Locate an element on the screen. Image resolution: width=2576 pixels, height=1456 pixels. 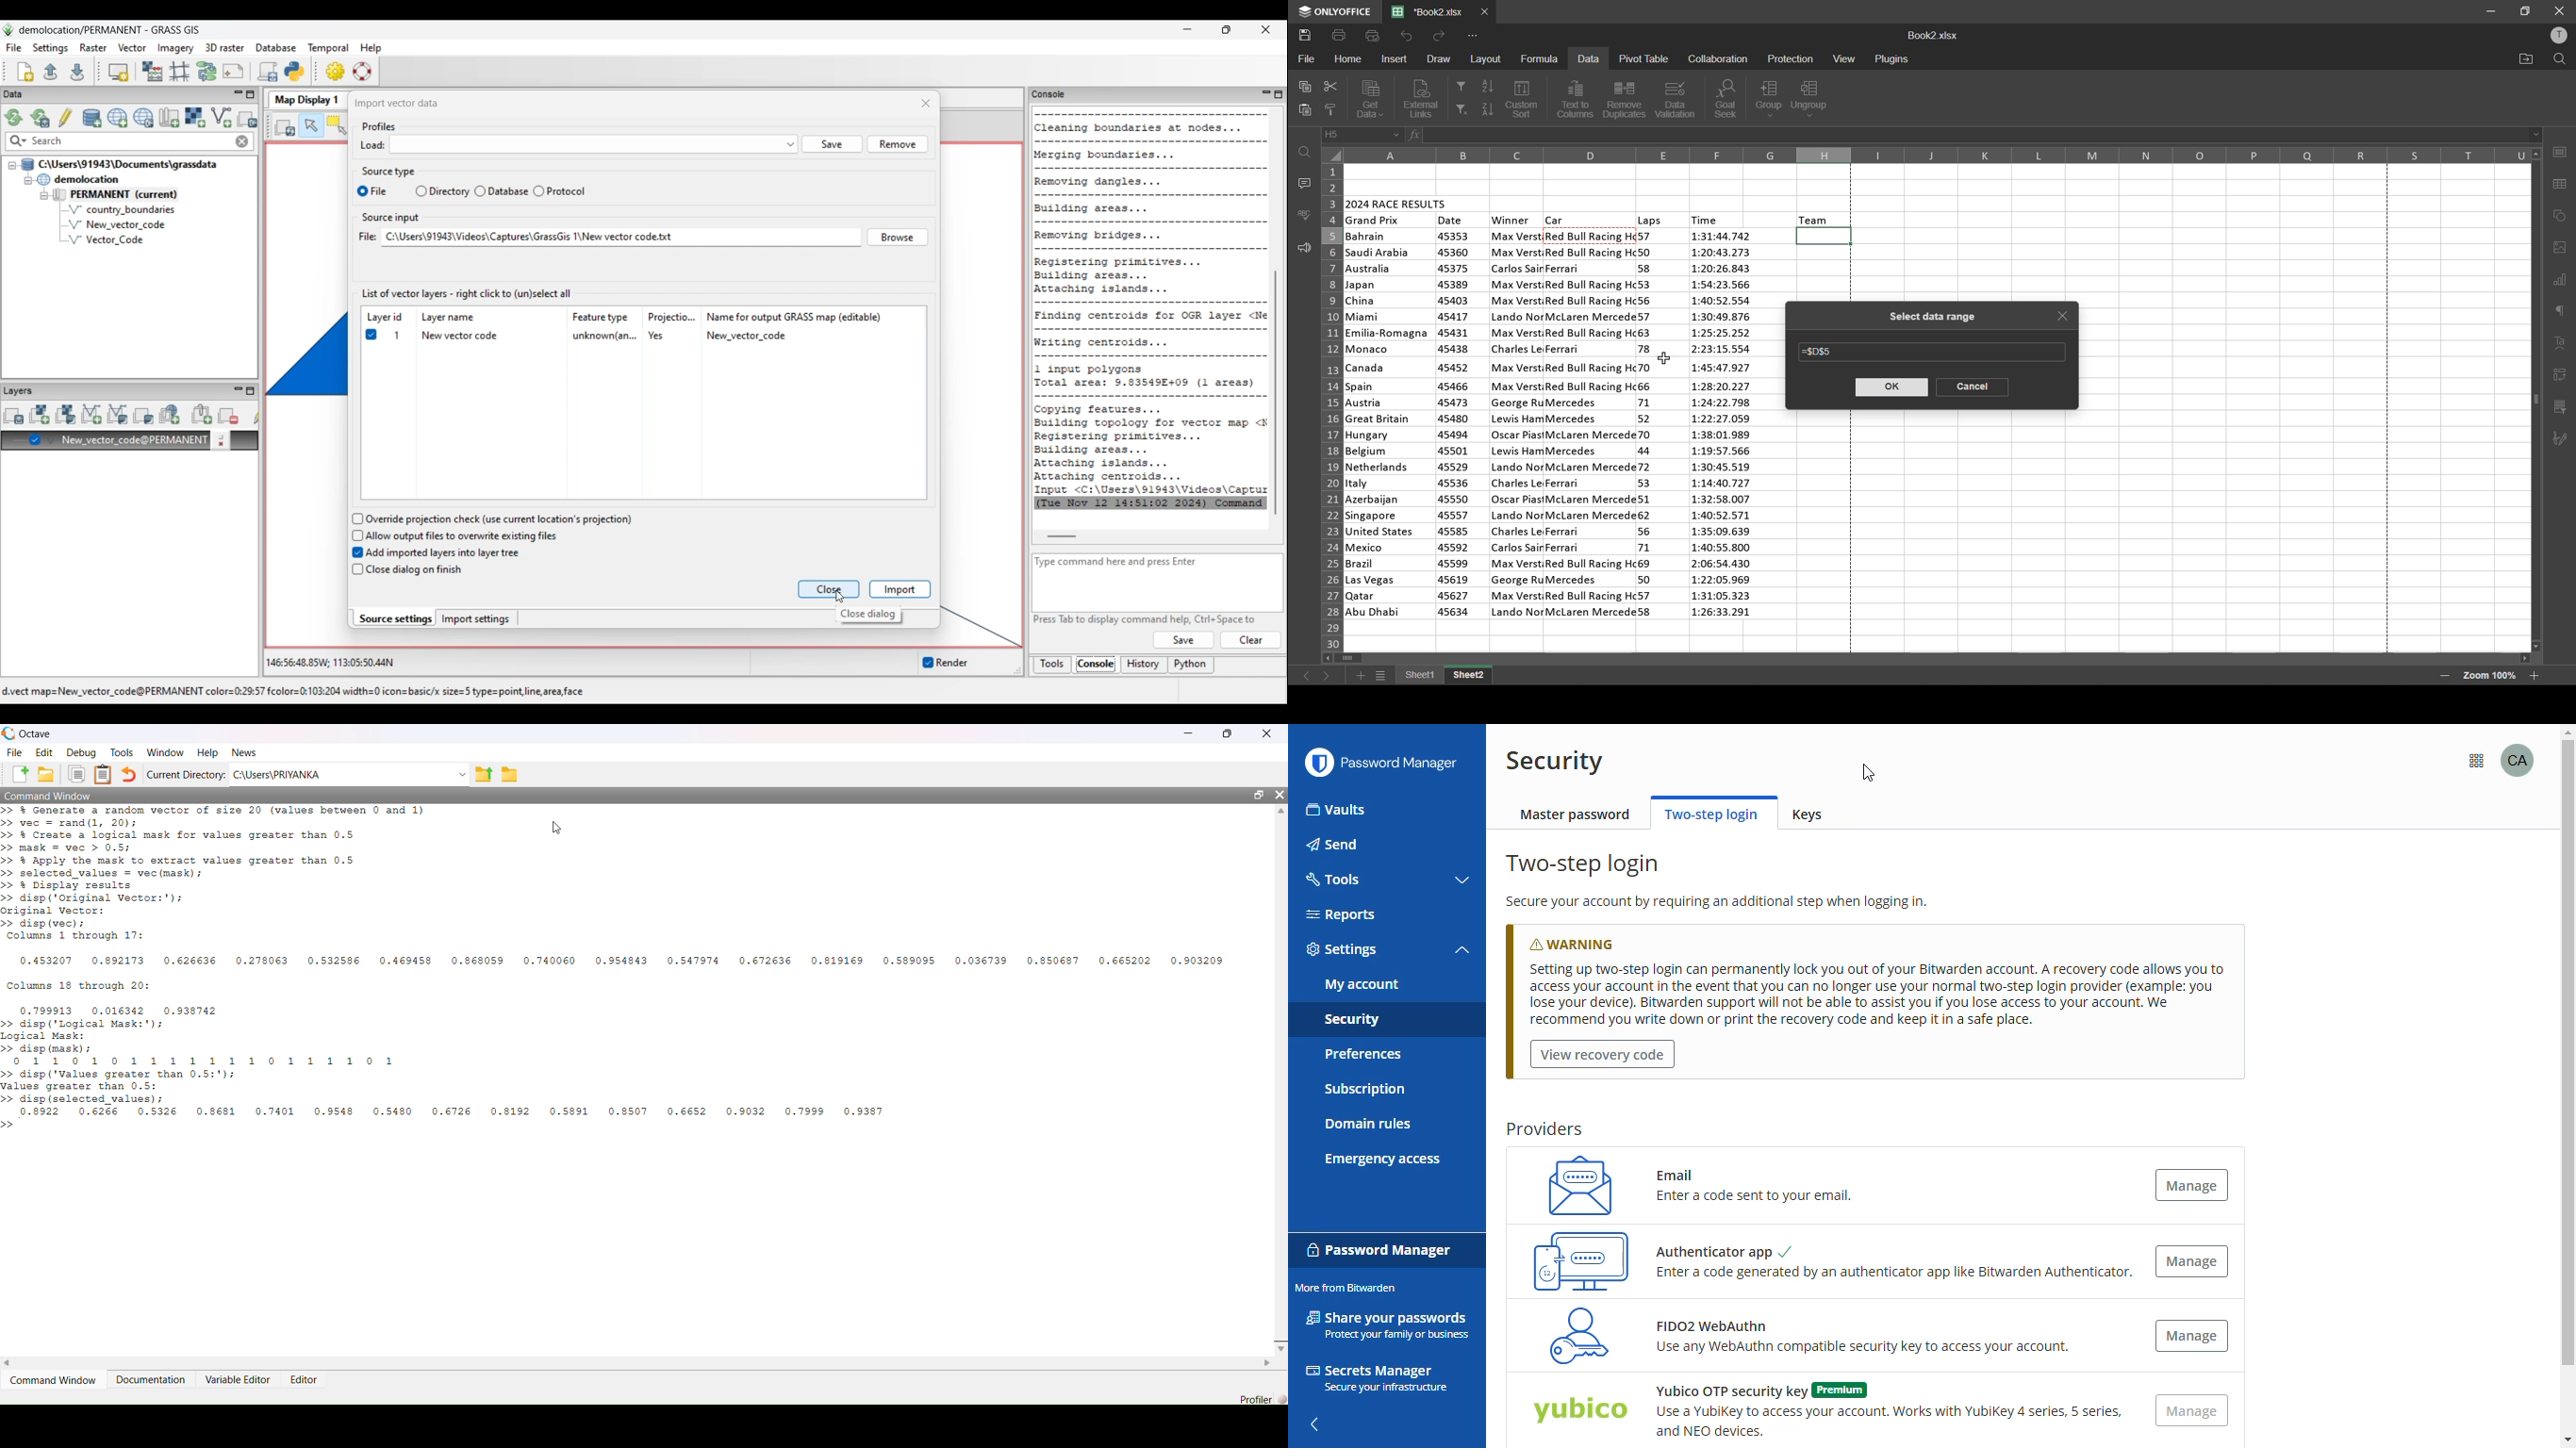
warning is located at coordinates (1591, 940).